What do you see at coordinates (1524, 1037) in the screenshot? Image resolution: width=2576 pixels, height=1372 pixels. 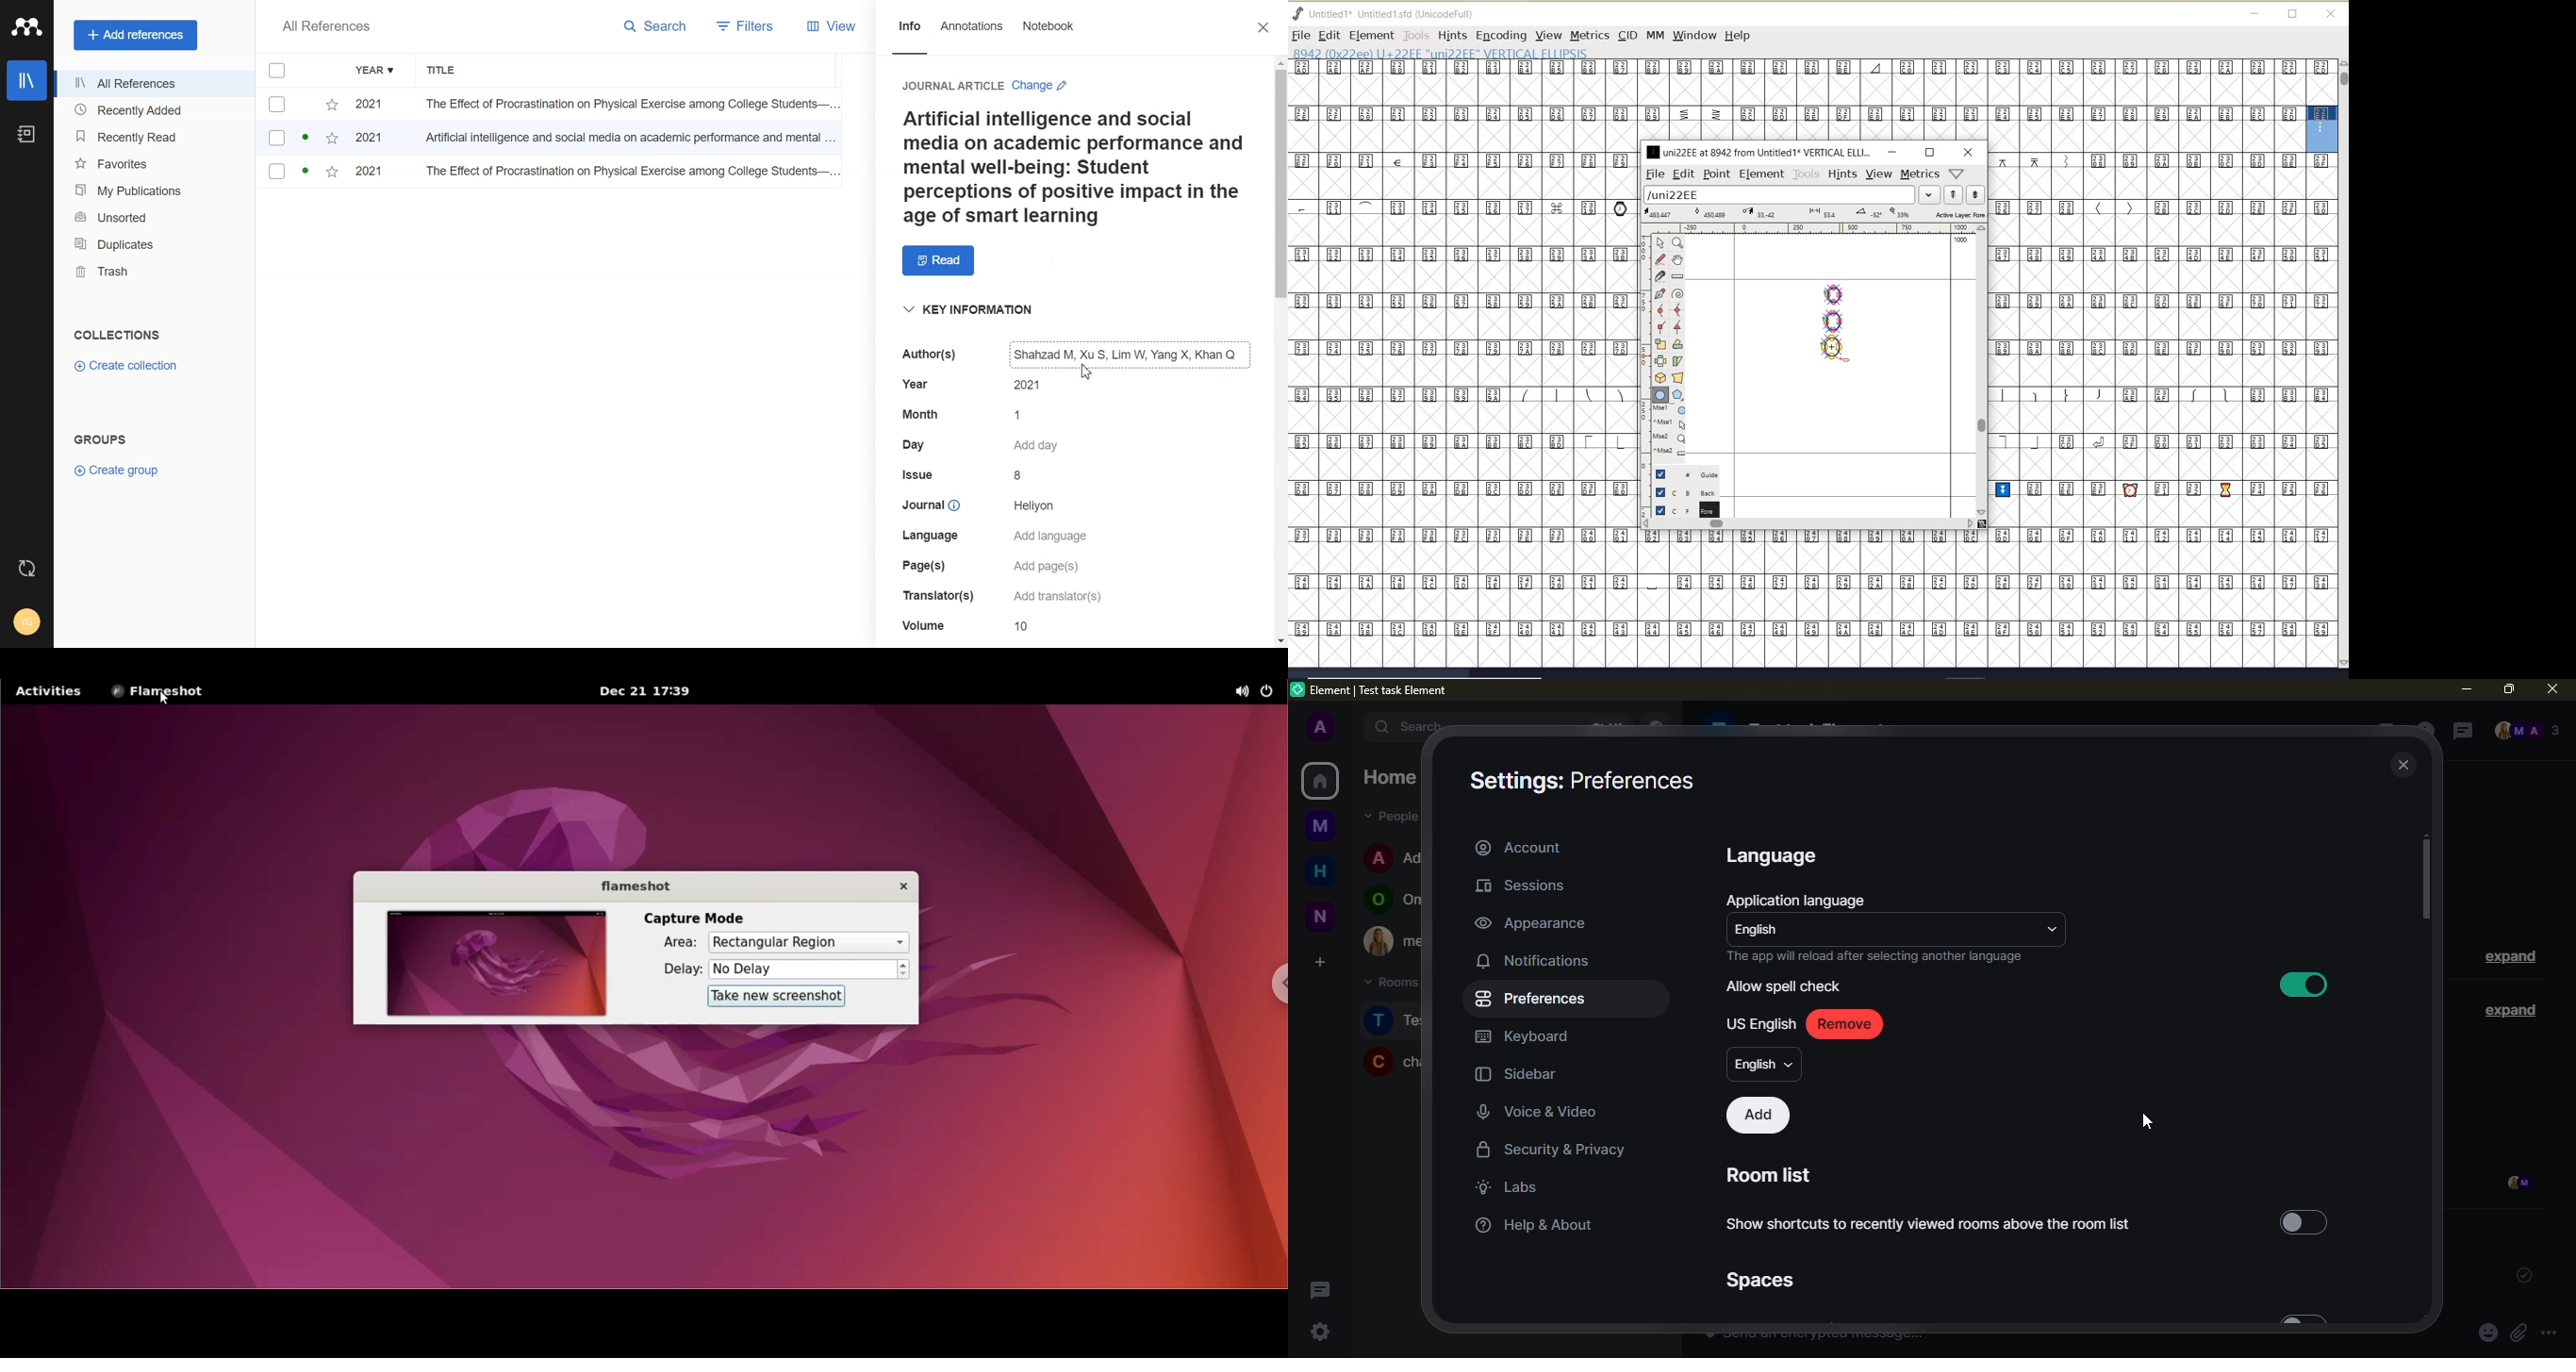 I see `keyboard` at bounding box center [1524, 1037].